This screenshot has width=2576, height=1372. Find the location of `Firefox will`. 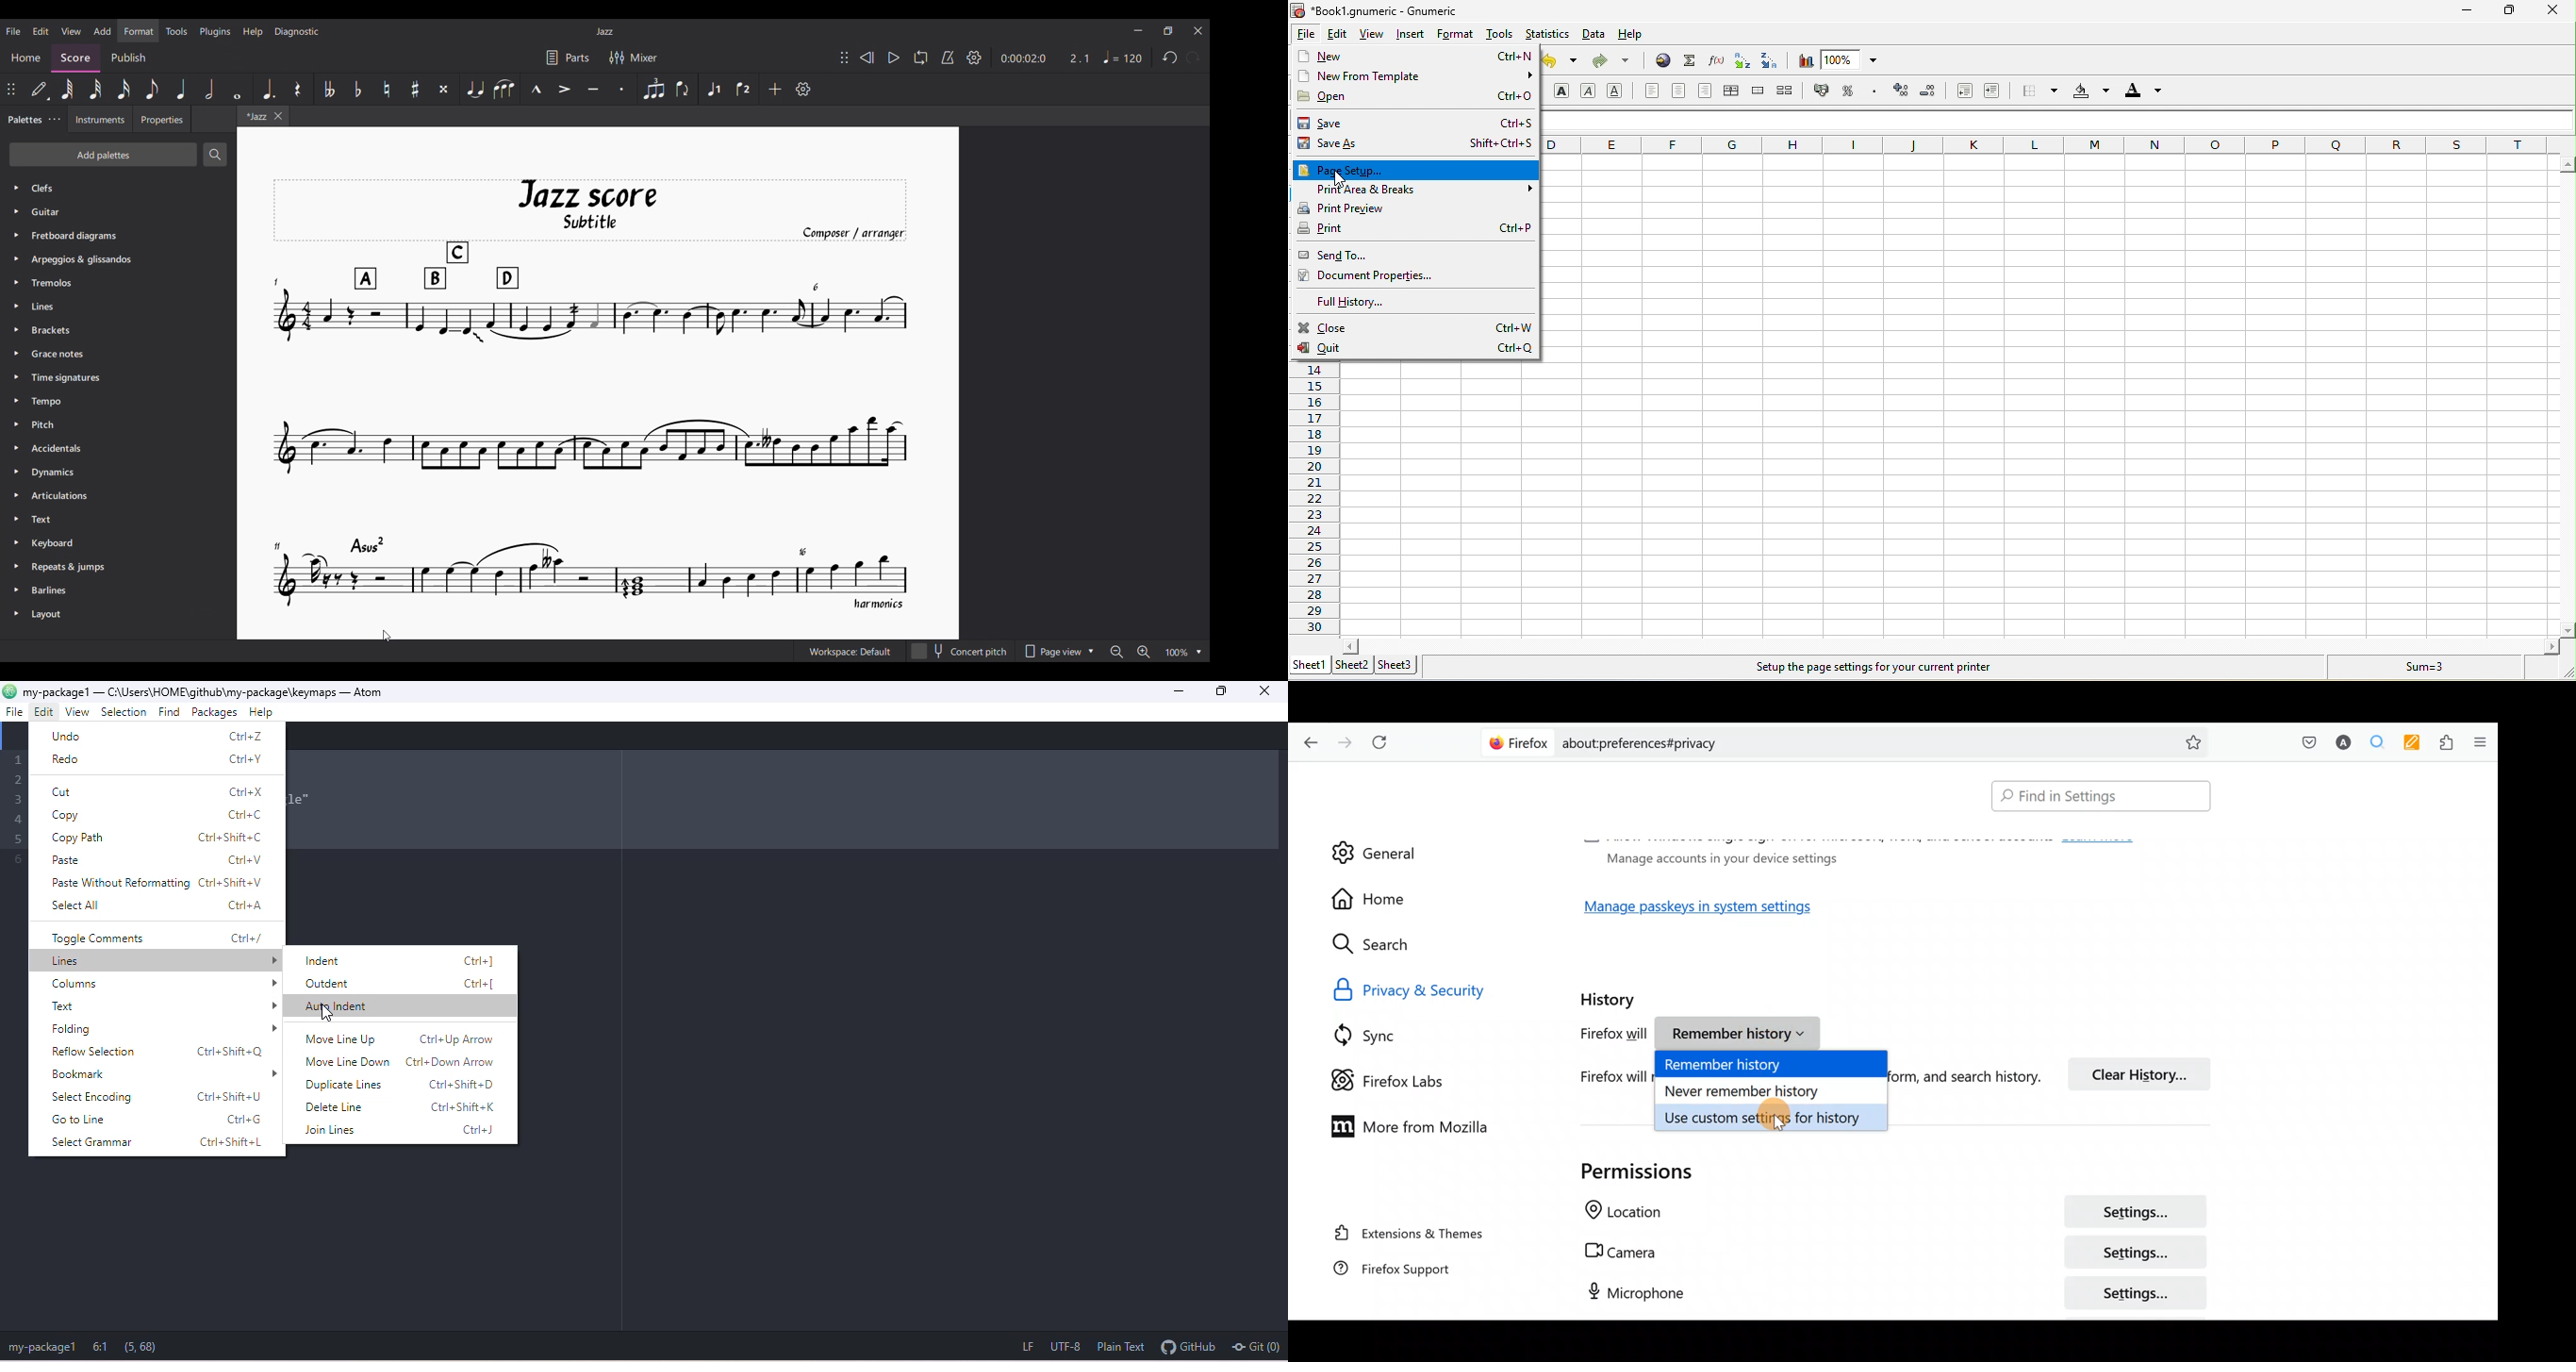

Firefox will is located at coordinates (1601, 1036).